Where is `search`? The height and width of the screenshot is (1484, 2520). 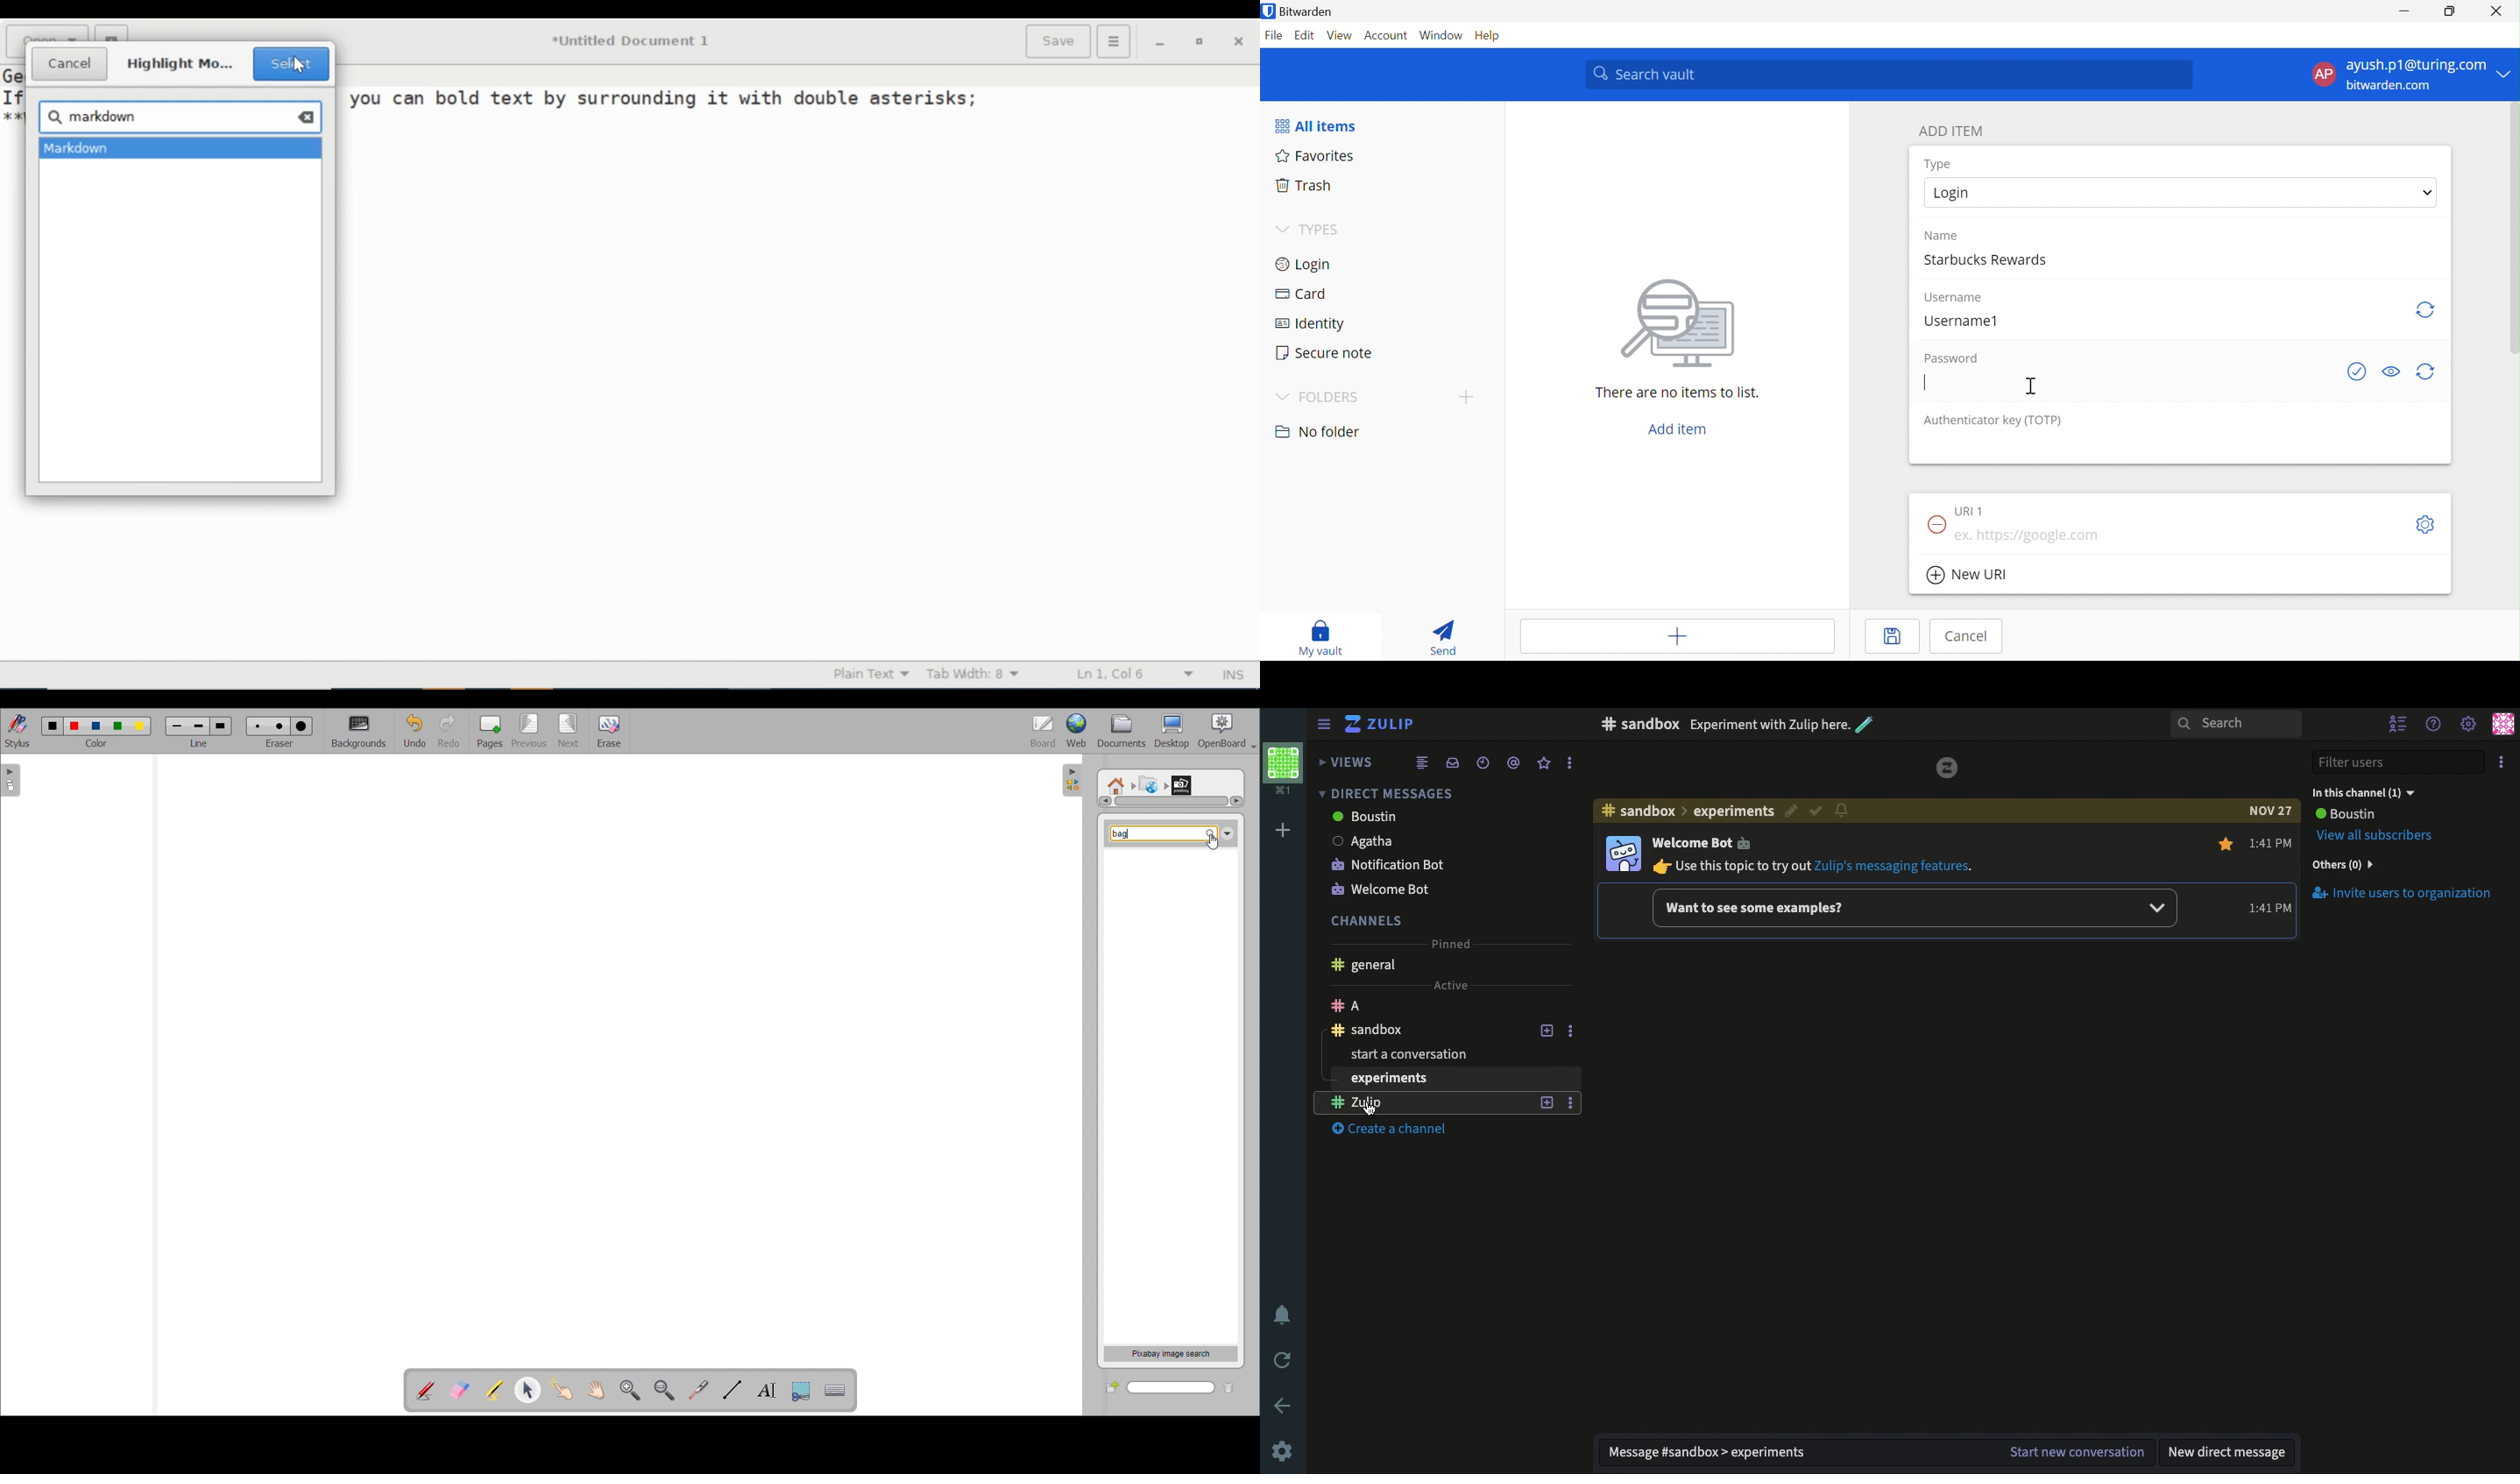
search is located at coordinates (1171, 1389).